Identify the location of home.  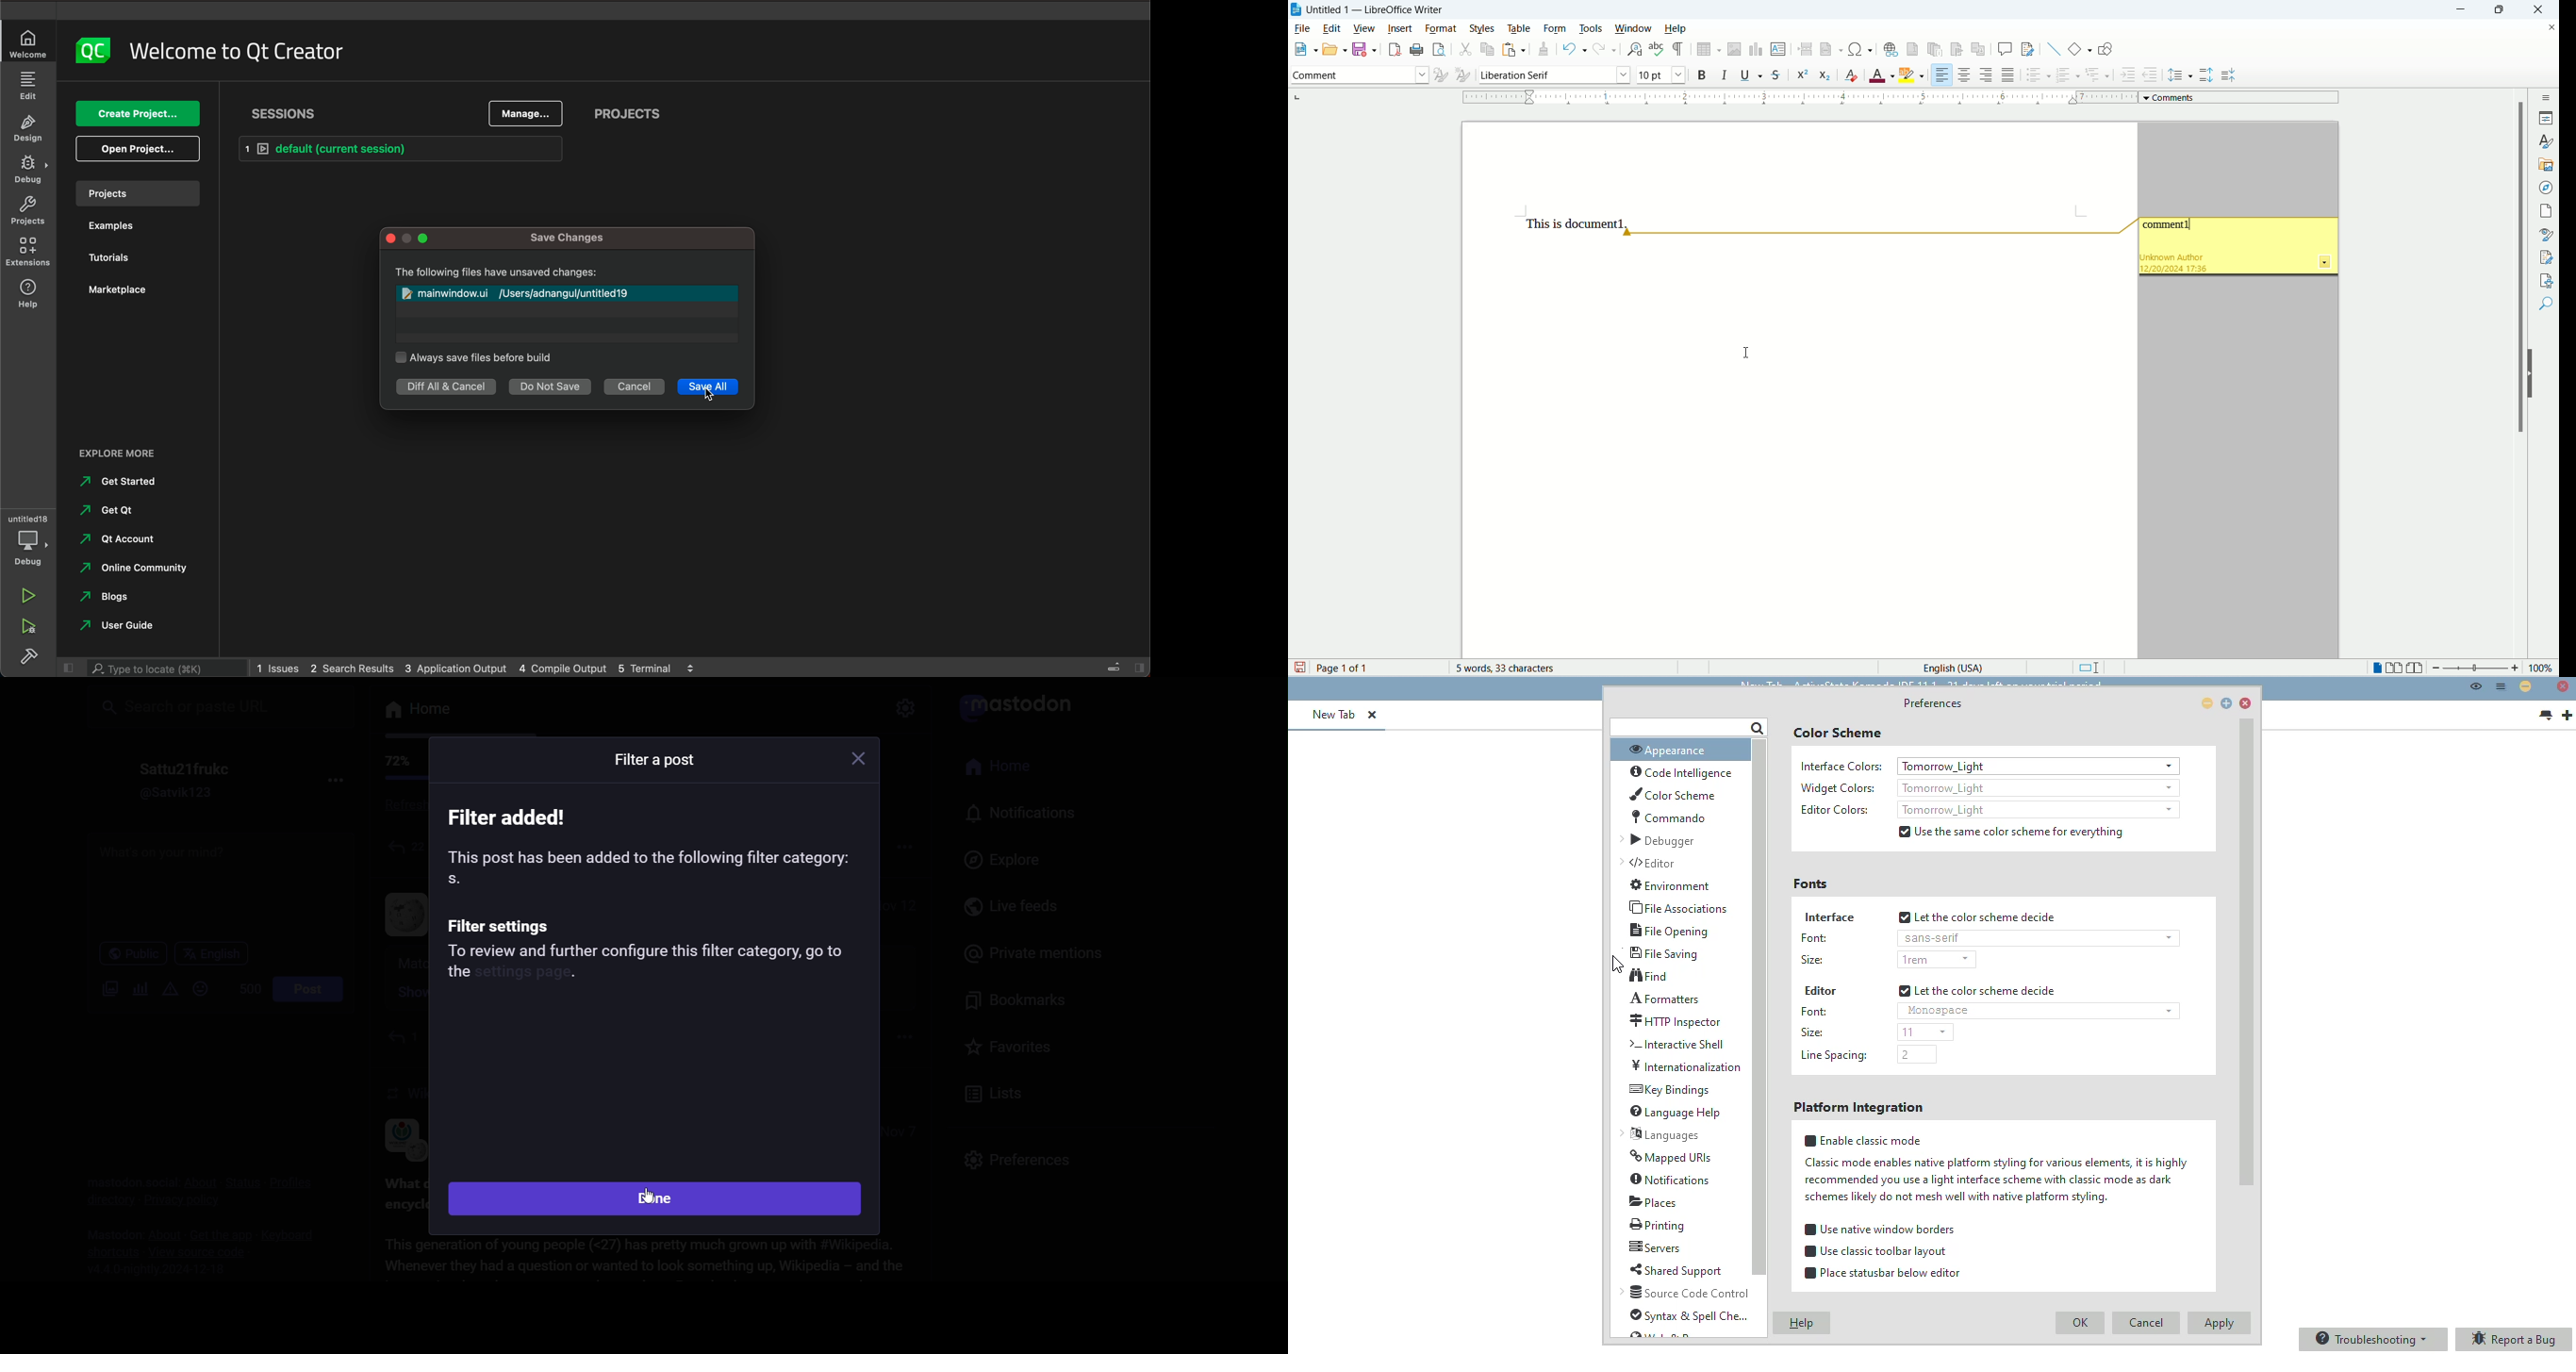
(1007, 768).